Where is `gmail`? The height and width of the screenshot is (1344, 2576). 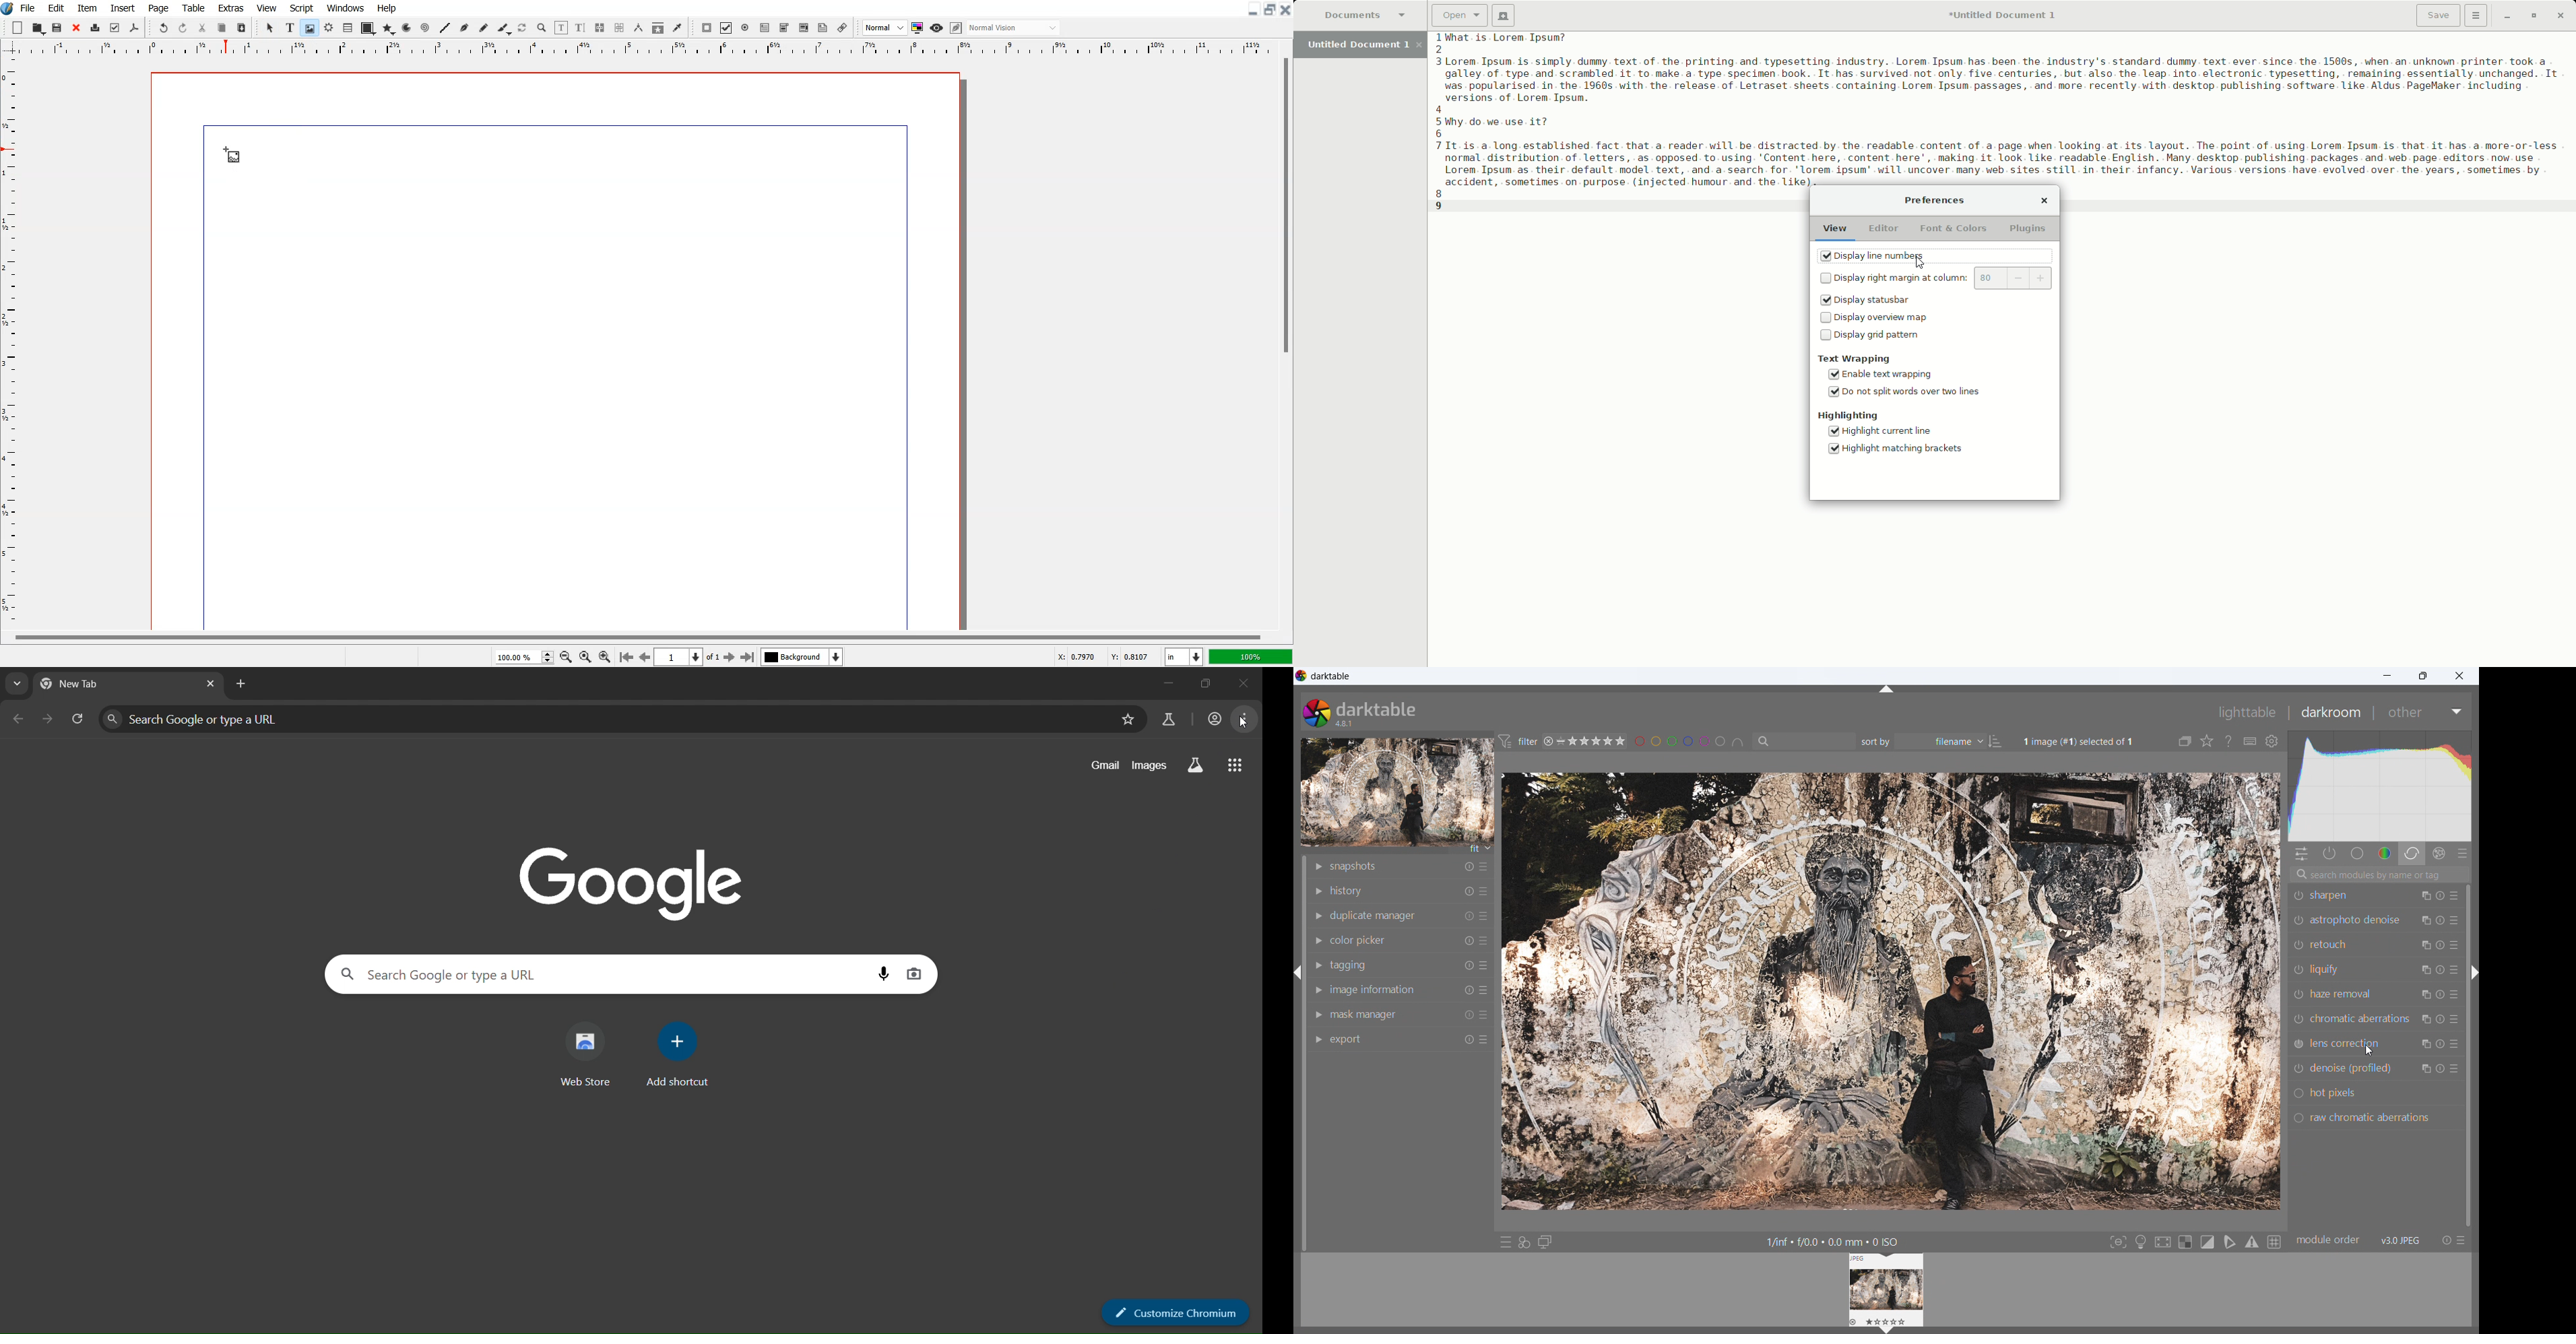 gmail is located at coordinates (1106, 764).